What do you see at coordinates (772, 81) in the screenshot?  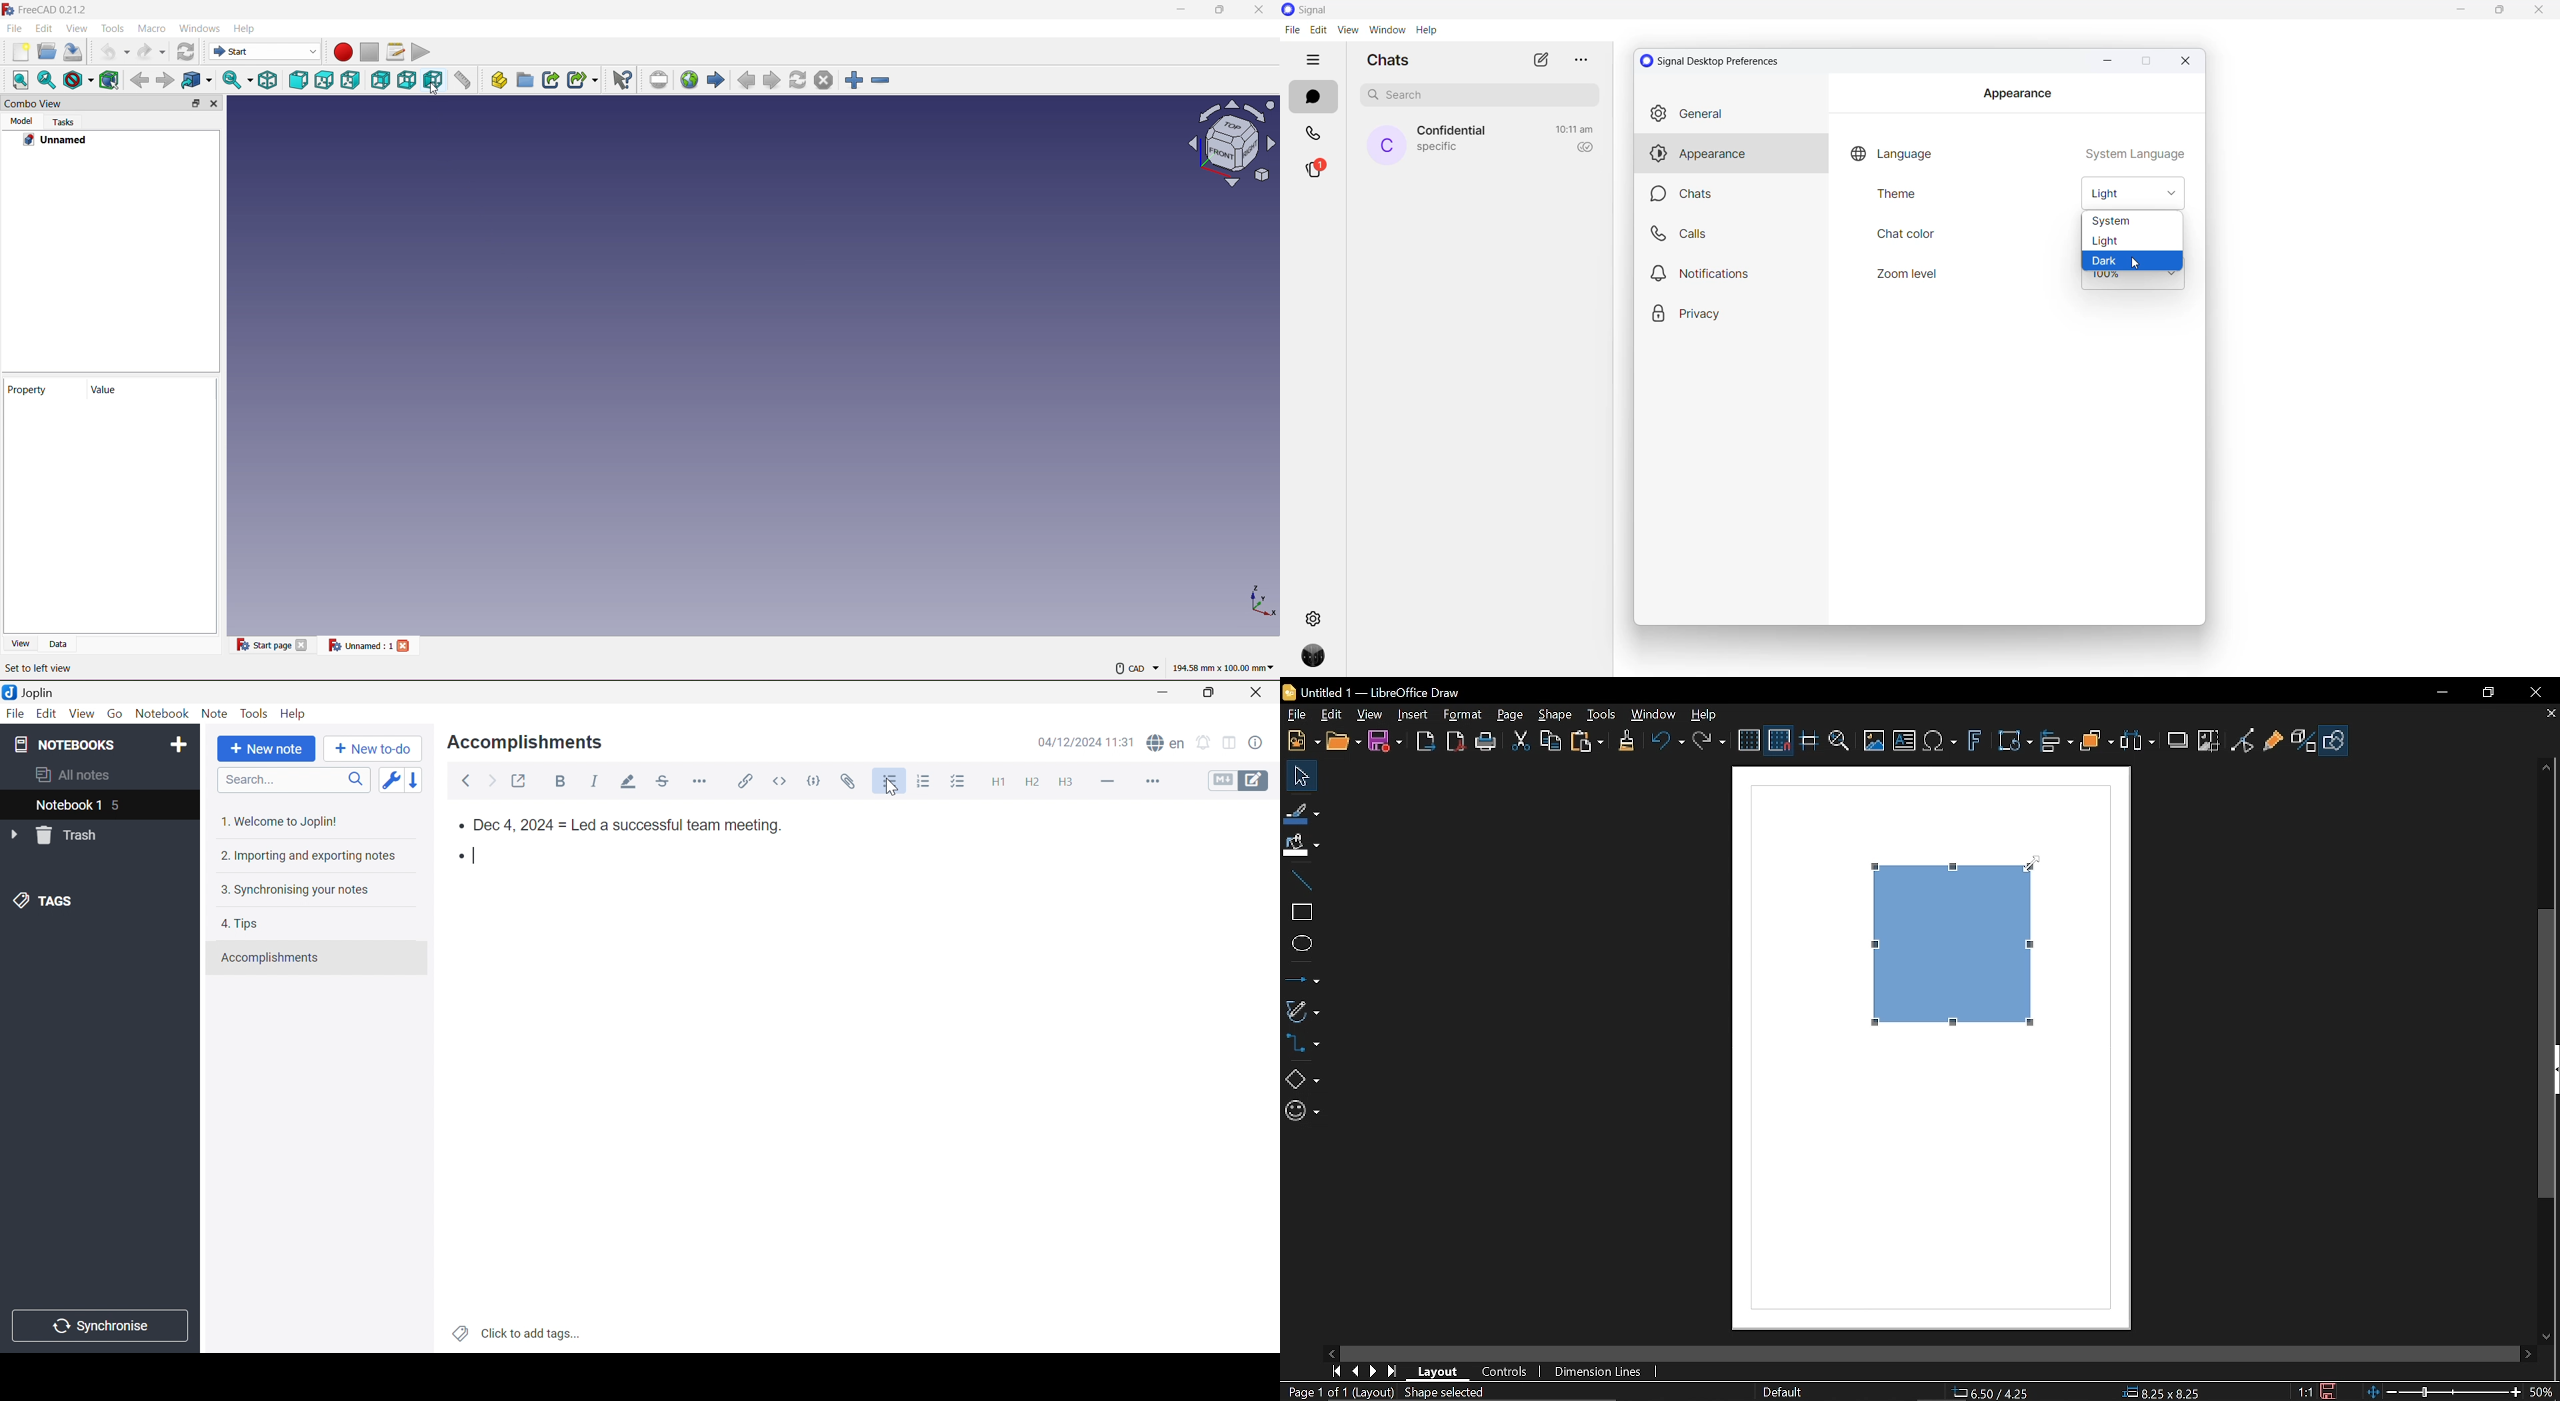 I see `Forward Navigation` at bounding box center [772, 81].